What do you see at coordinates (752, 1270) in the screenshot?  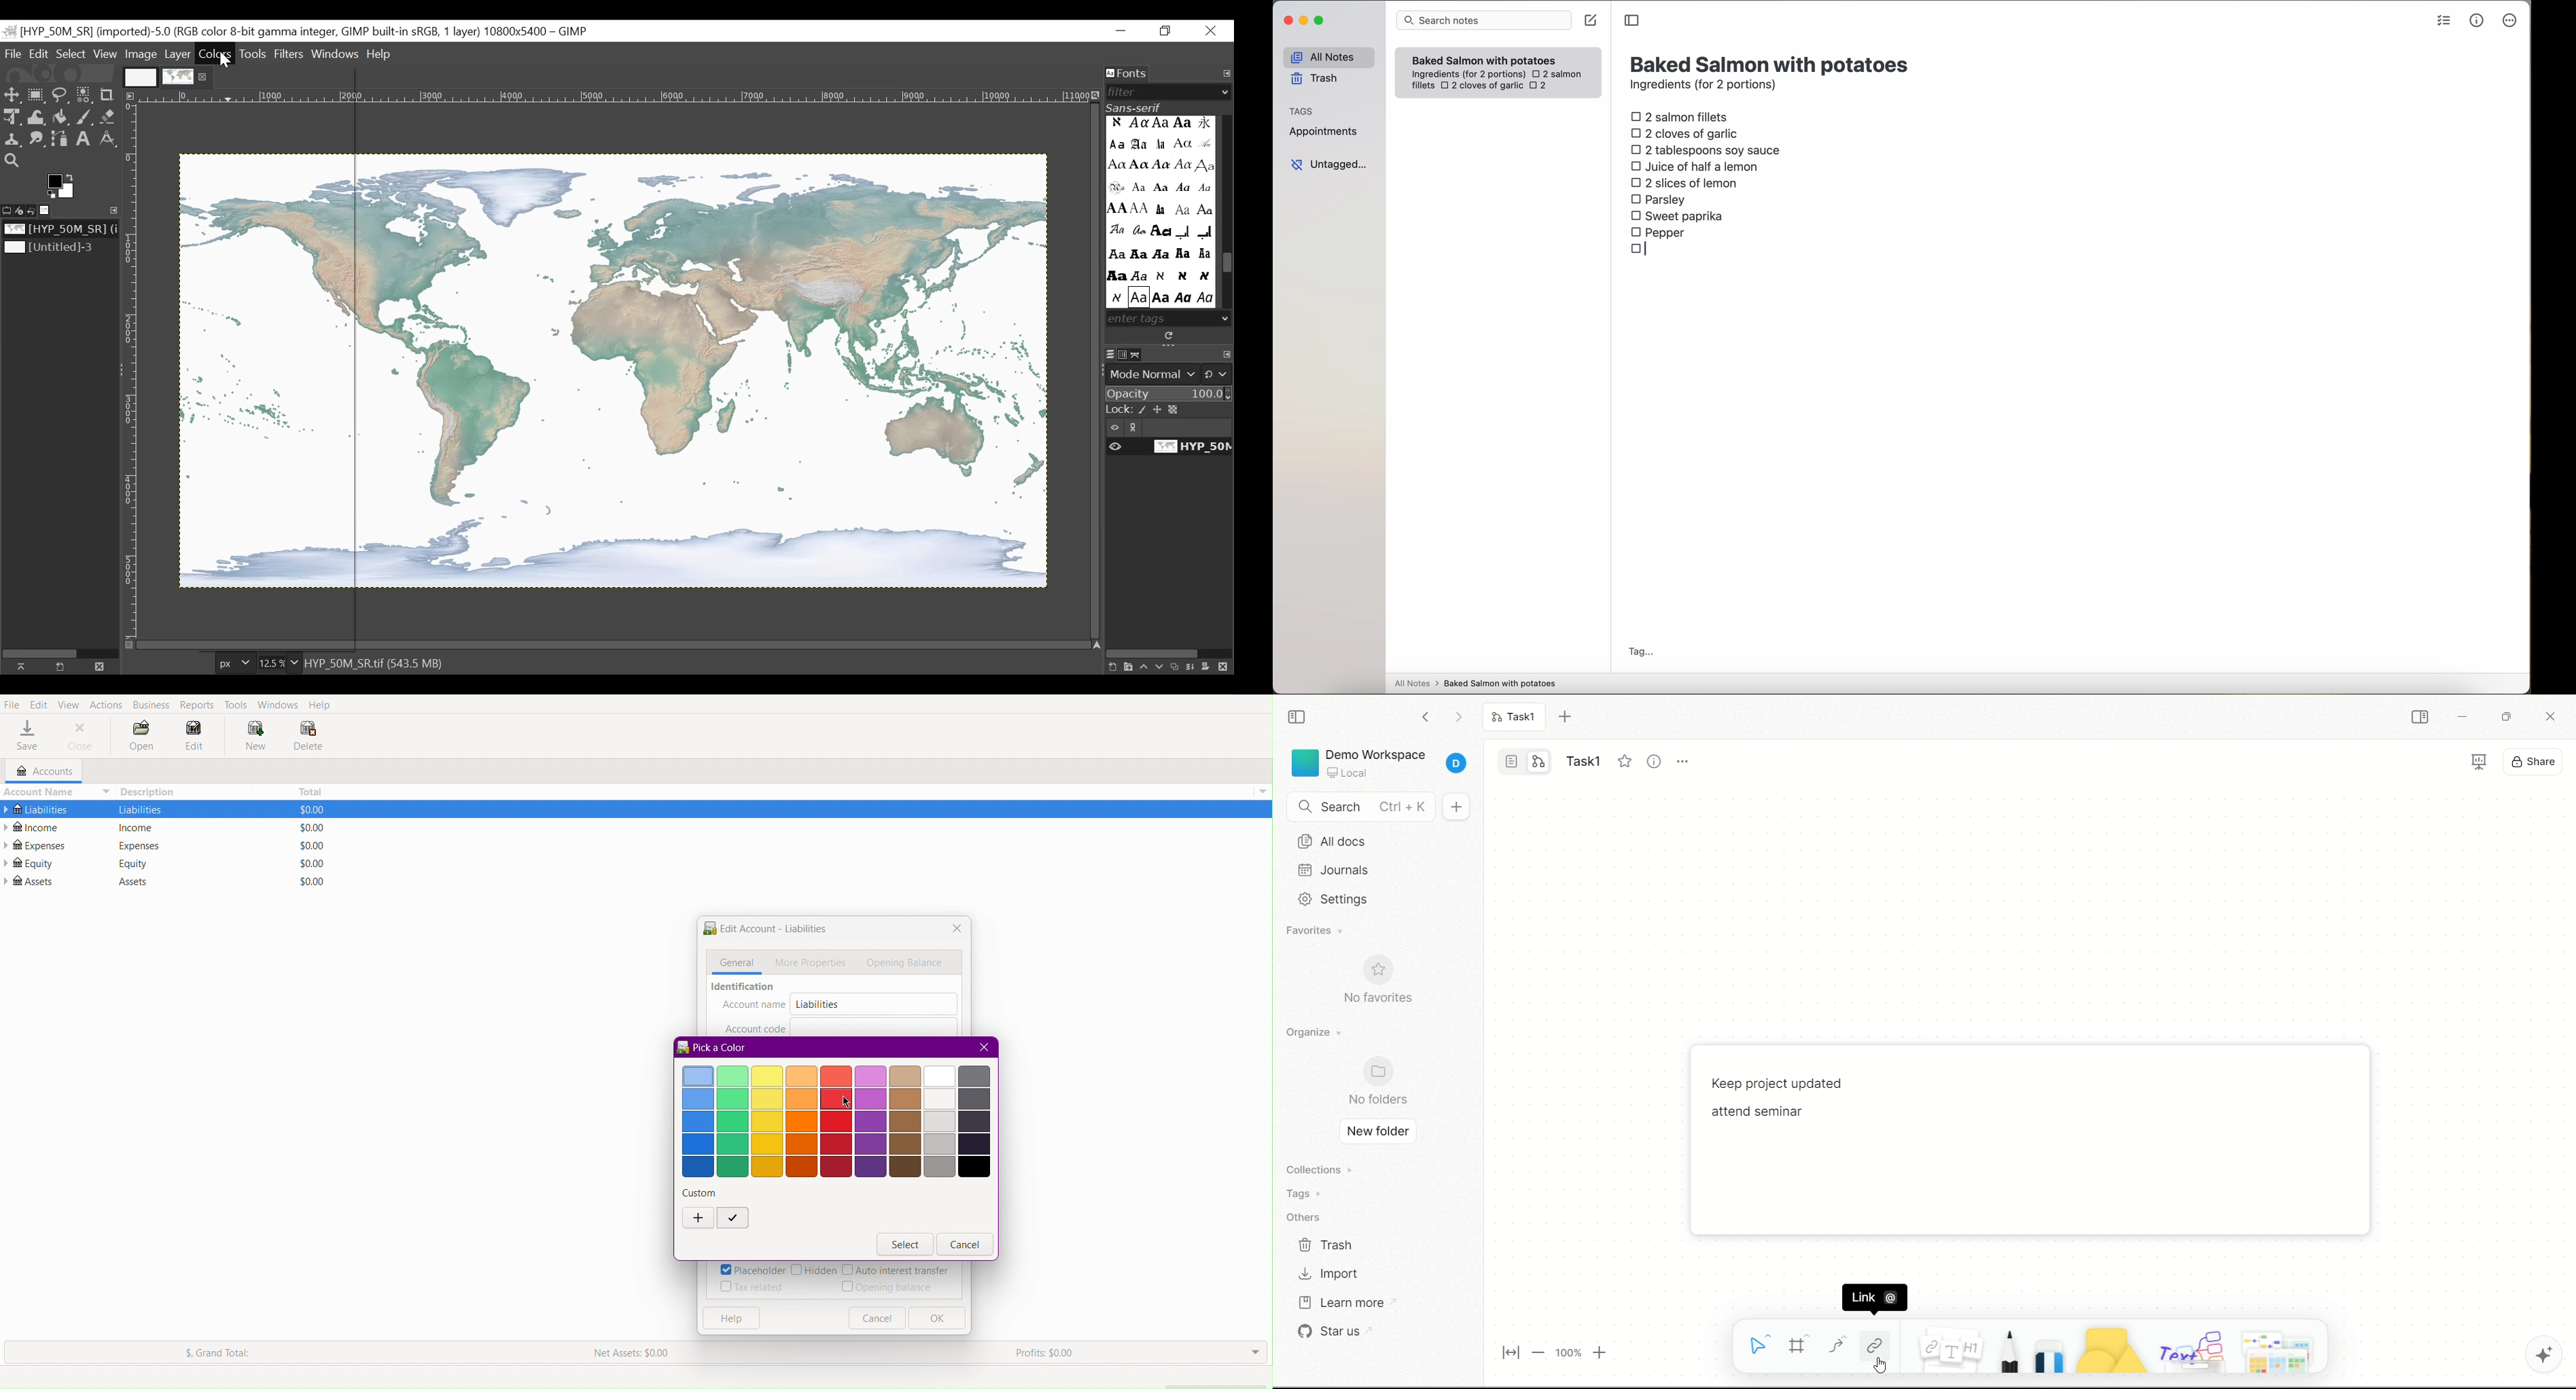 I see `Placeholder` at bounding box center [752, 1270].